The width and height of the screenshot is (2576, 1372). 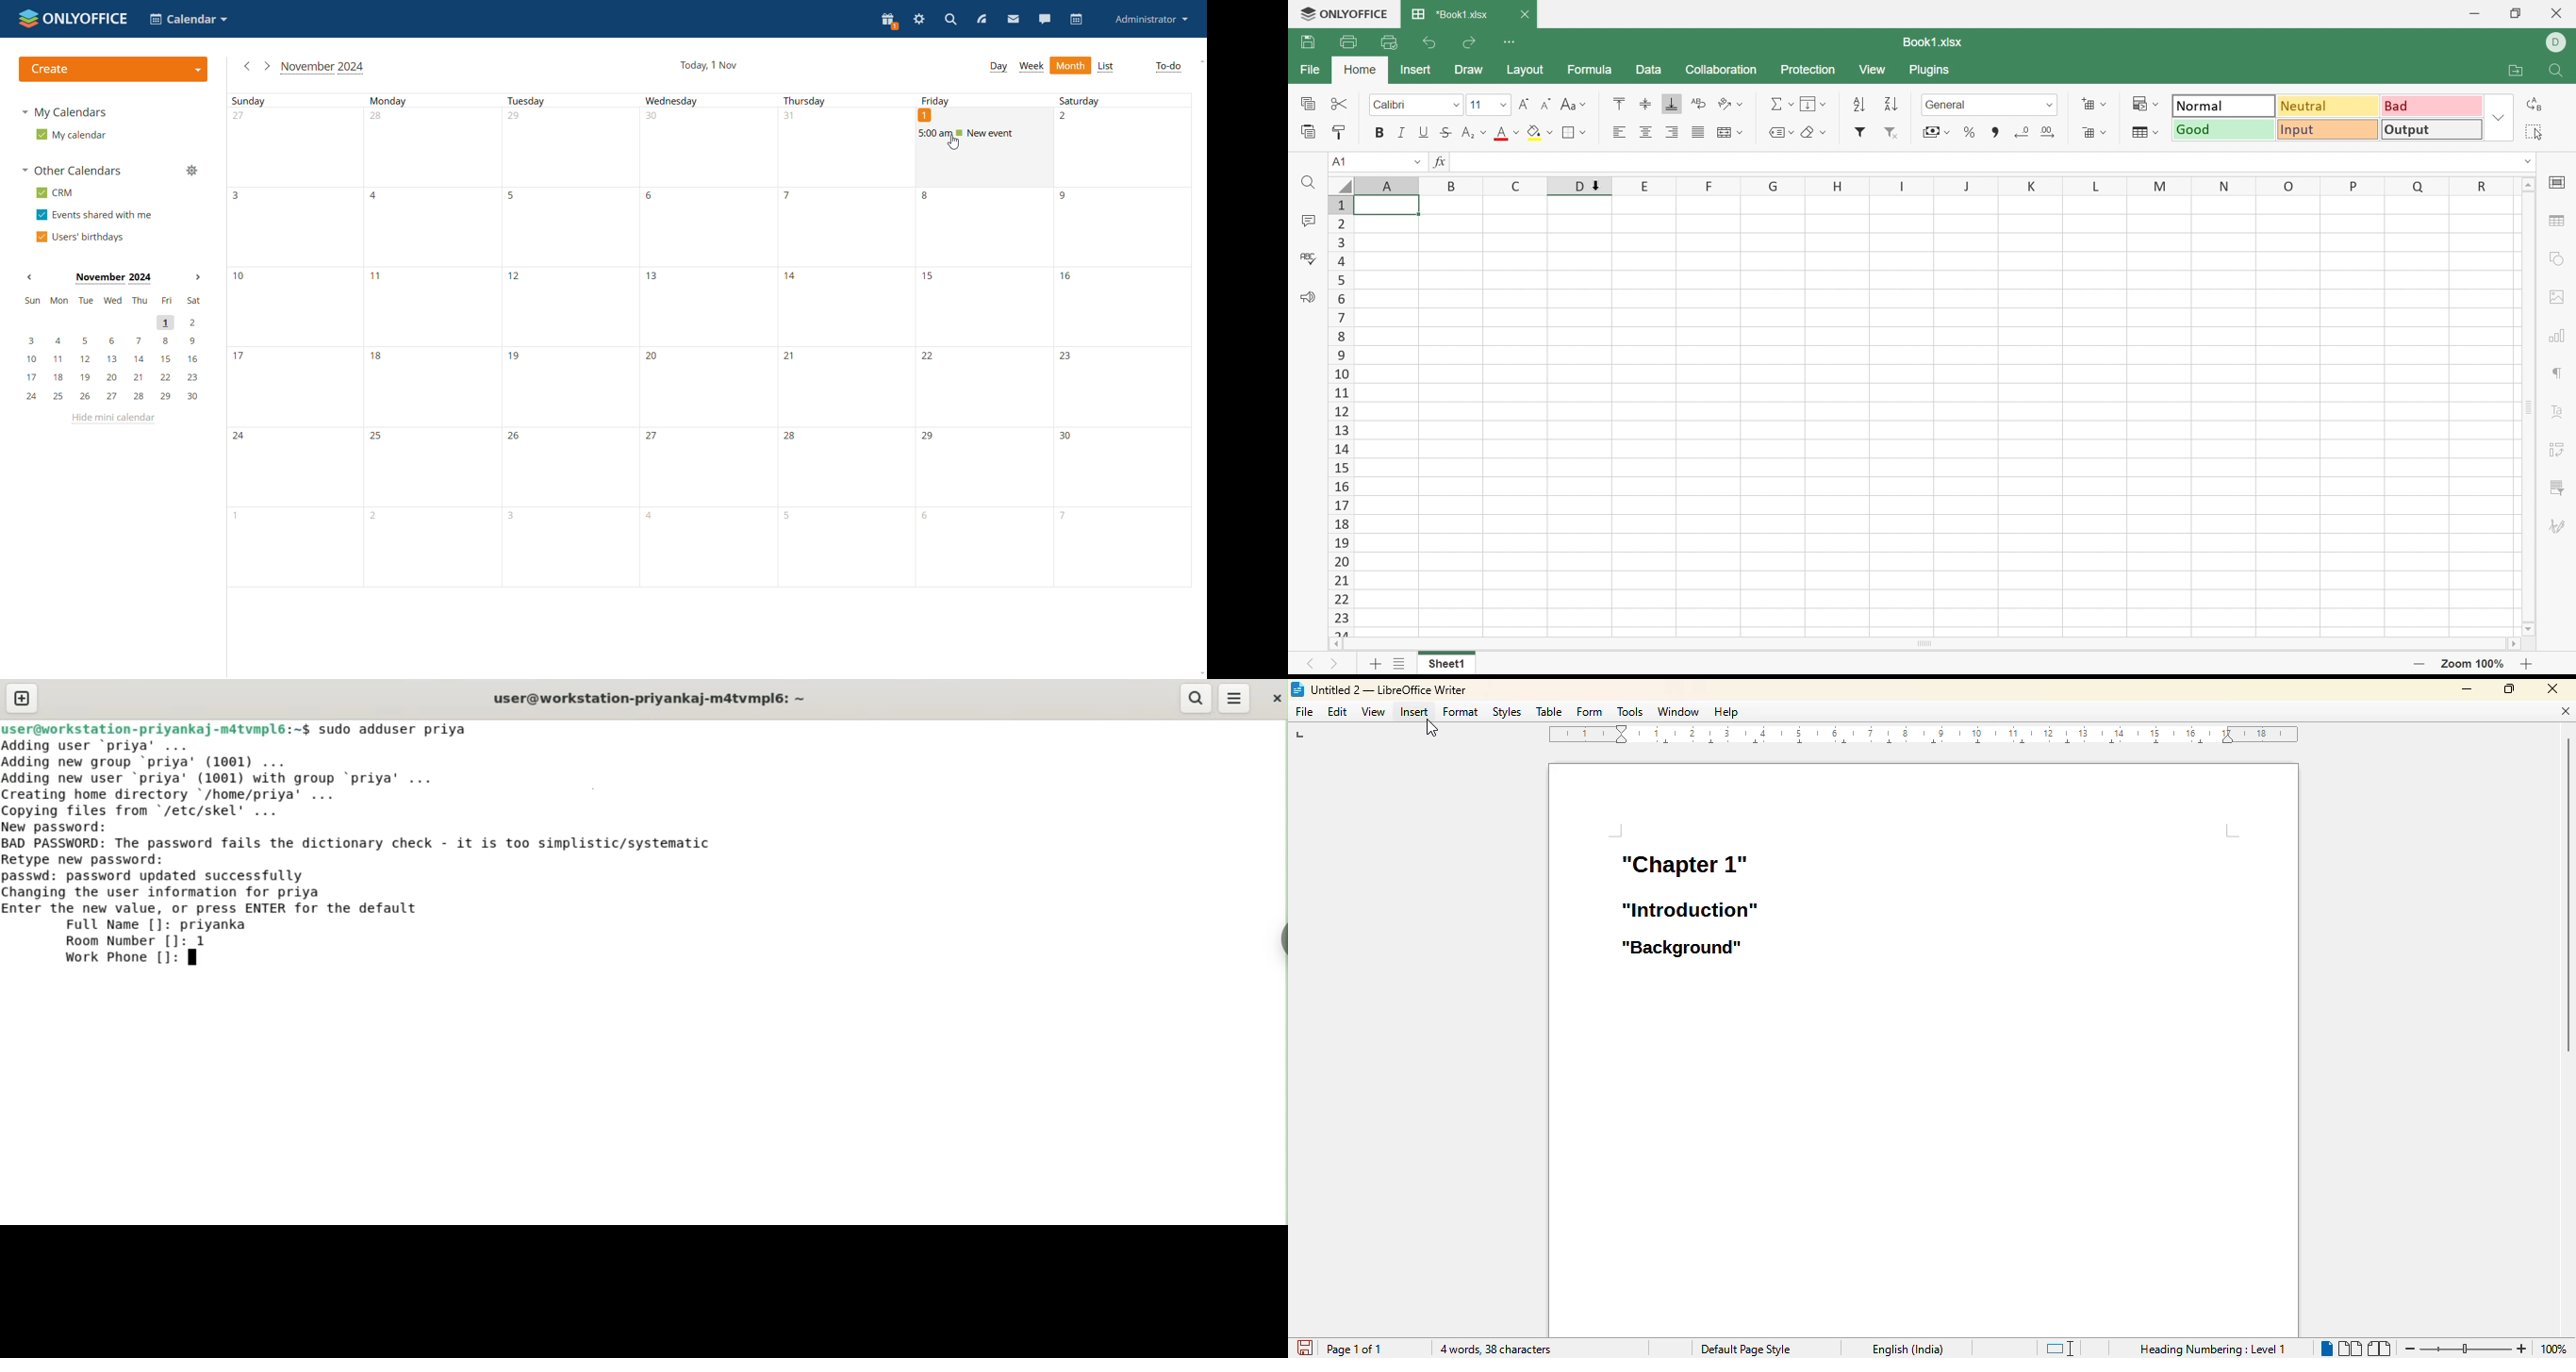 I want to click on Drop Down, so click(x=2502, y=114).